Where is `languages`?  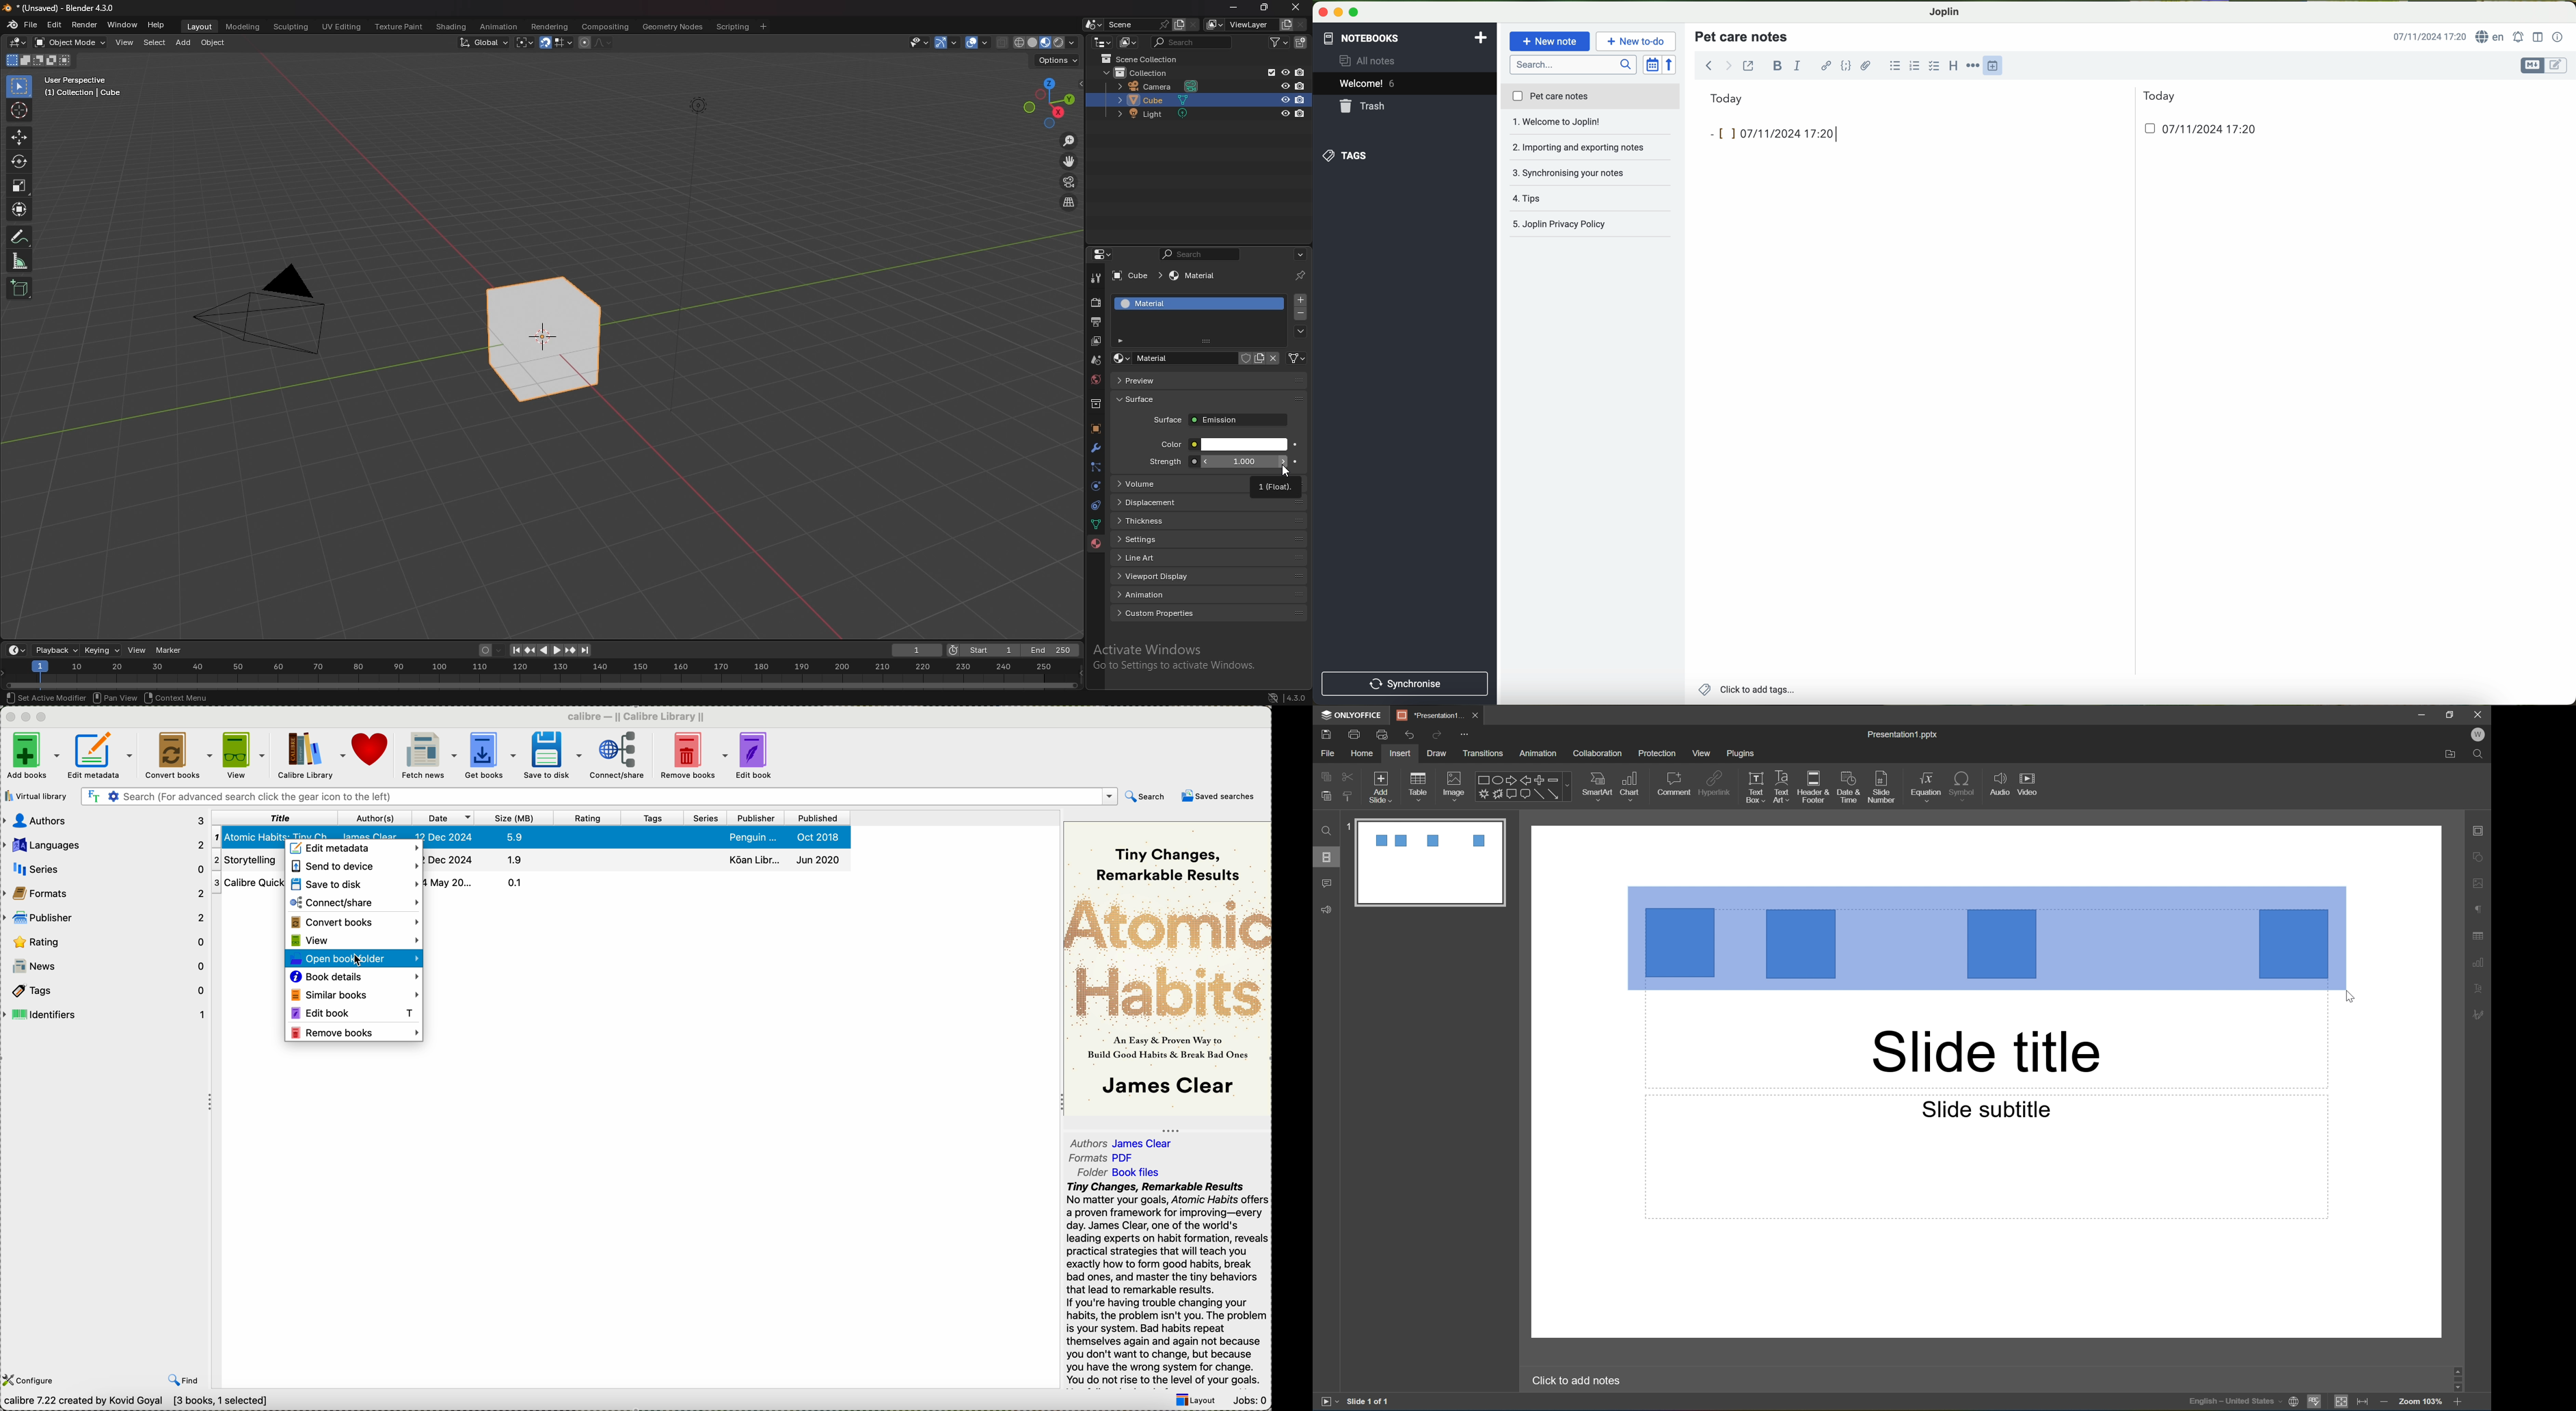
languages is located at coordinates (104, 843).